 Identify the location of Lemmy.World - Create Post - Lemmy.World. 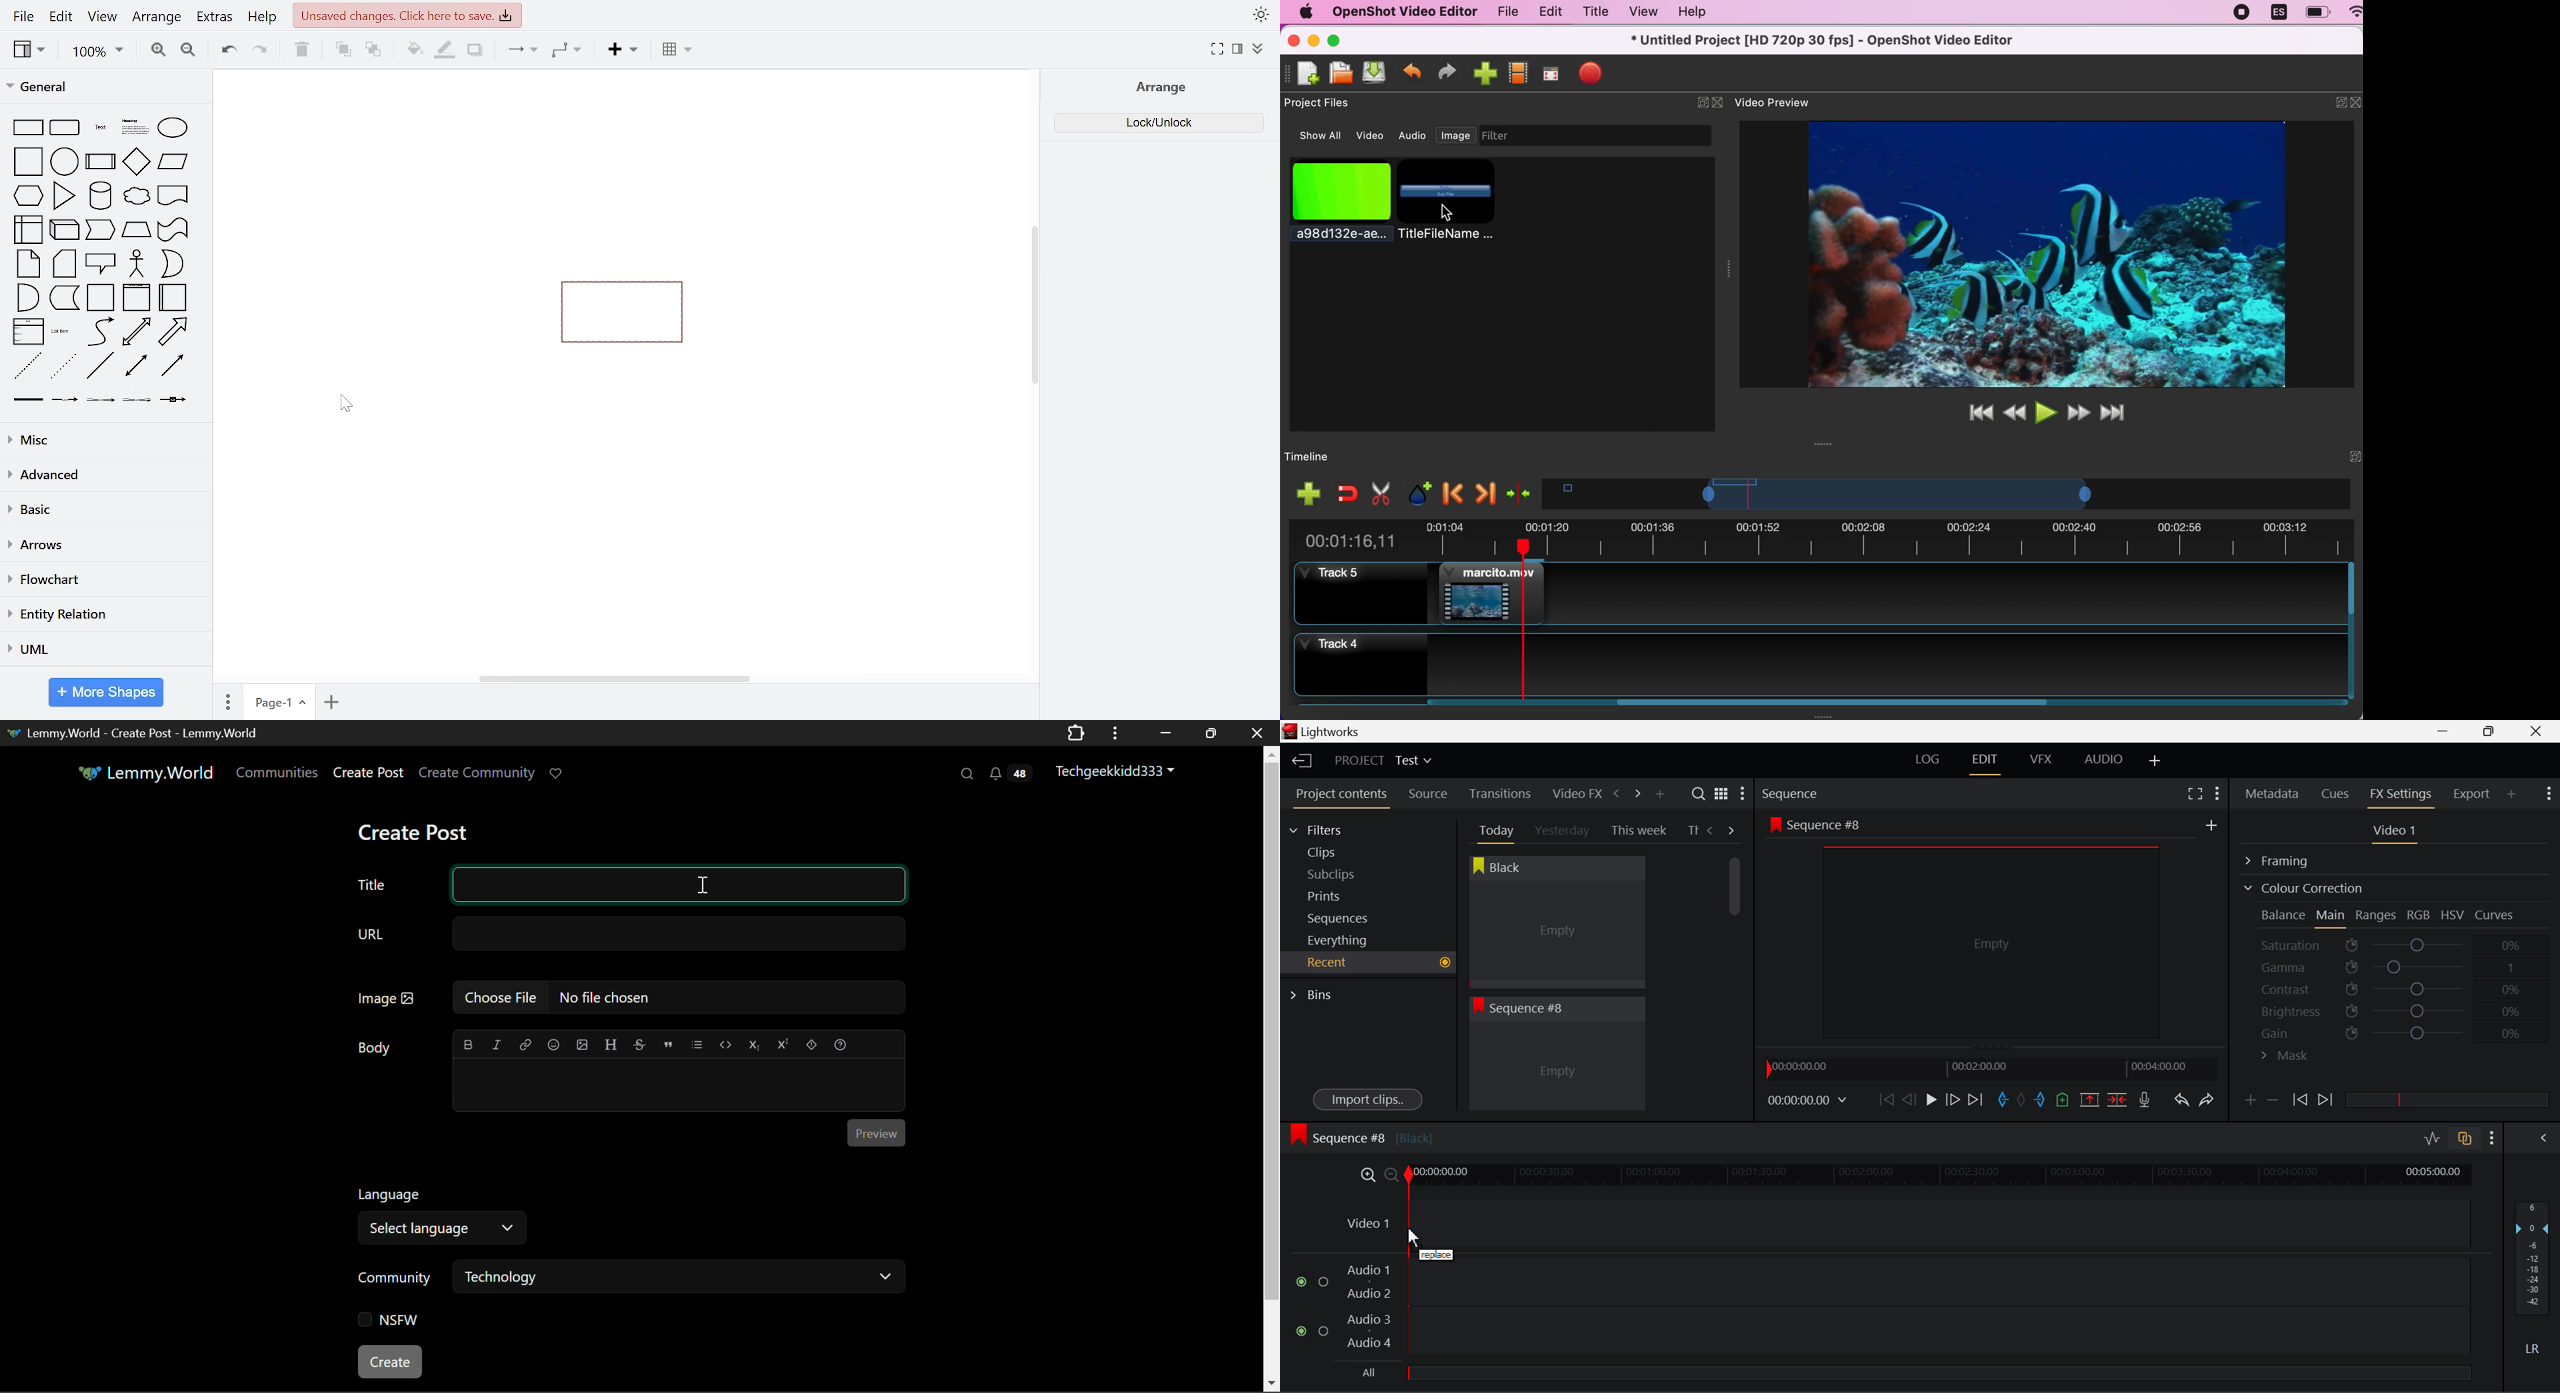
(135, 732).